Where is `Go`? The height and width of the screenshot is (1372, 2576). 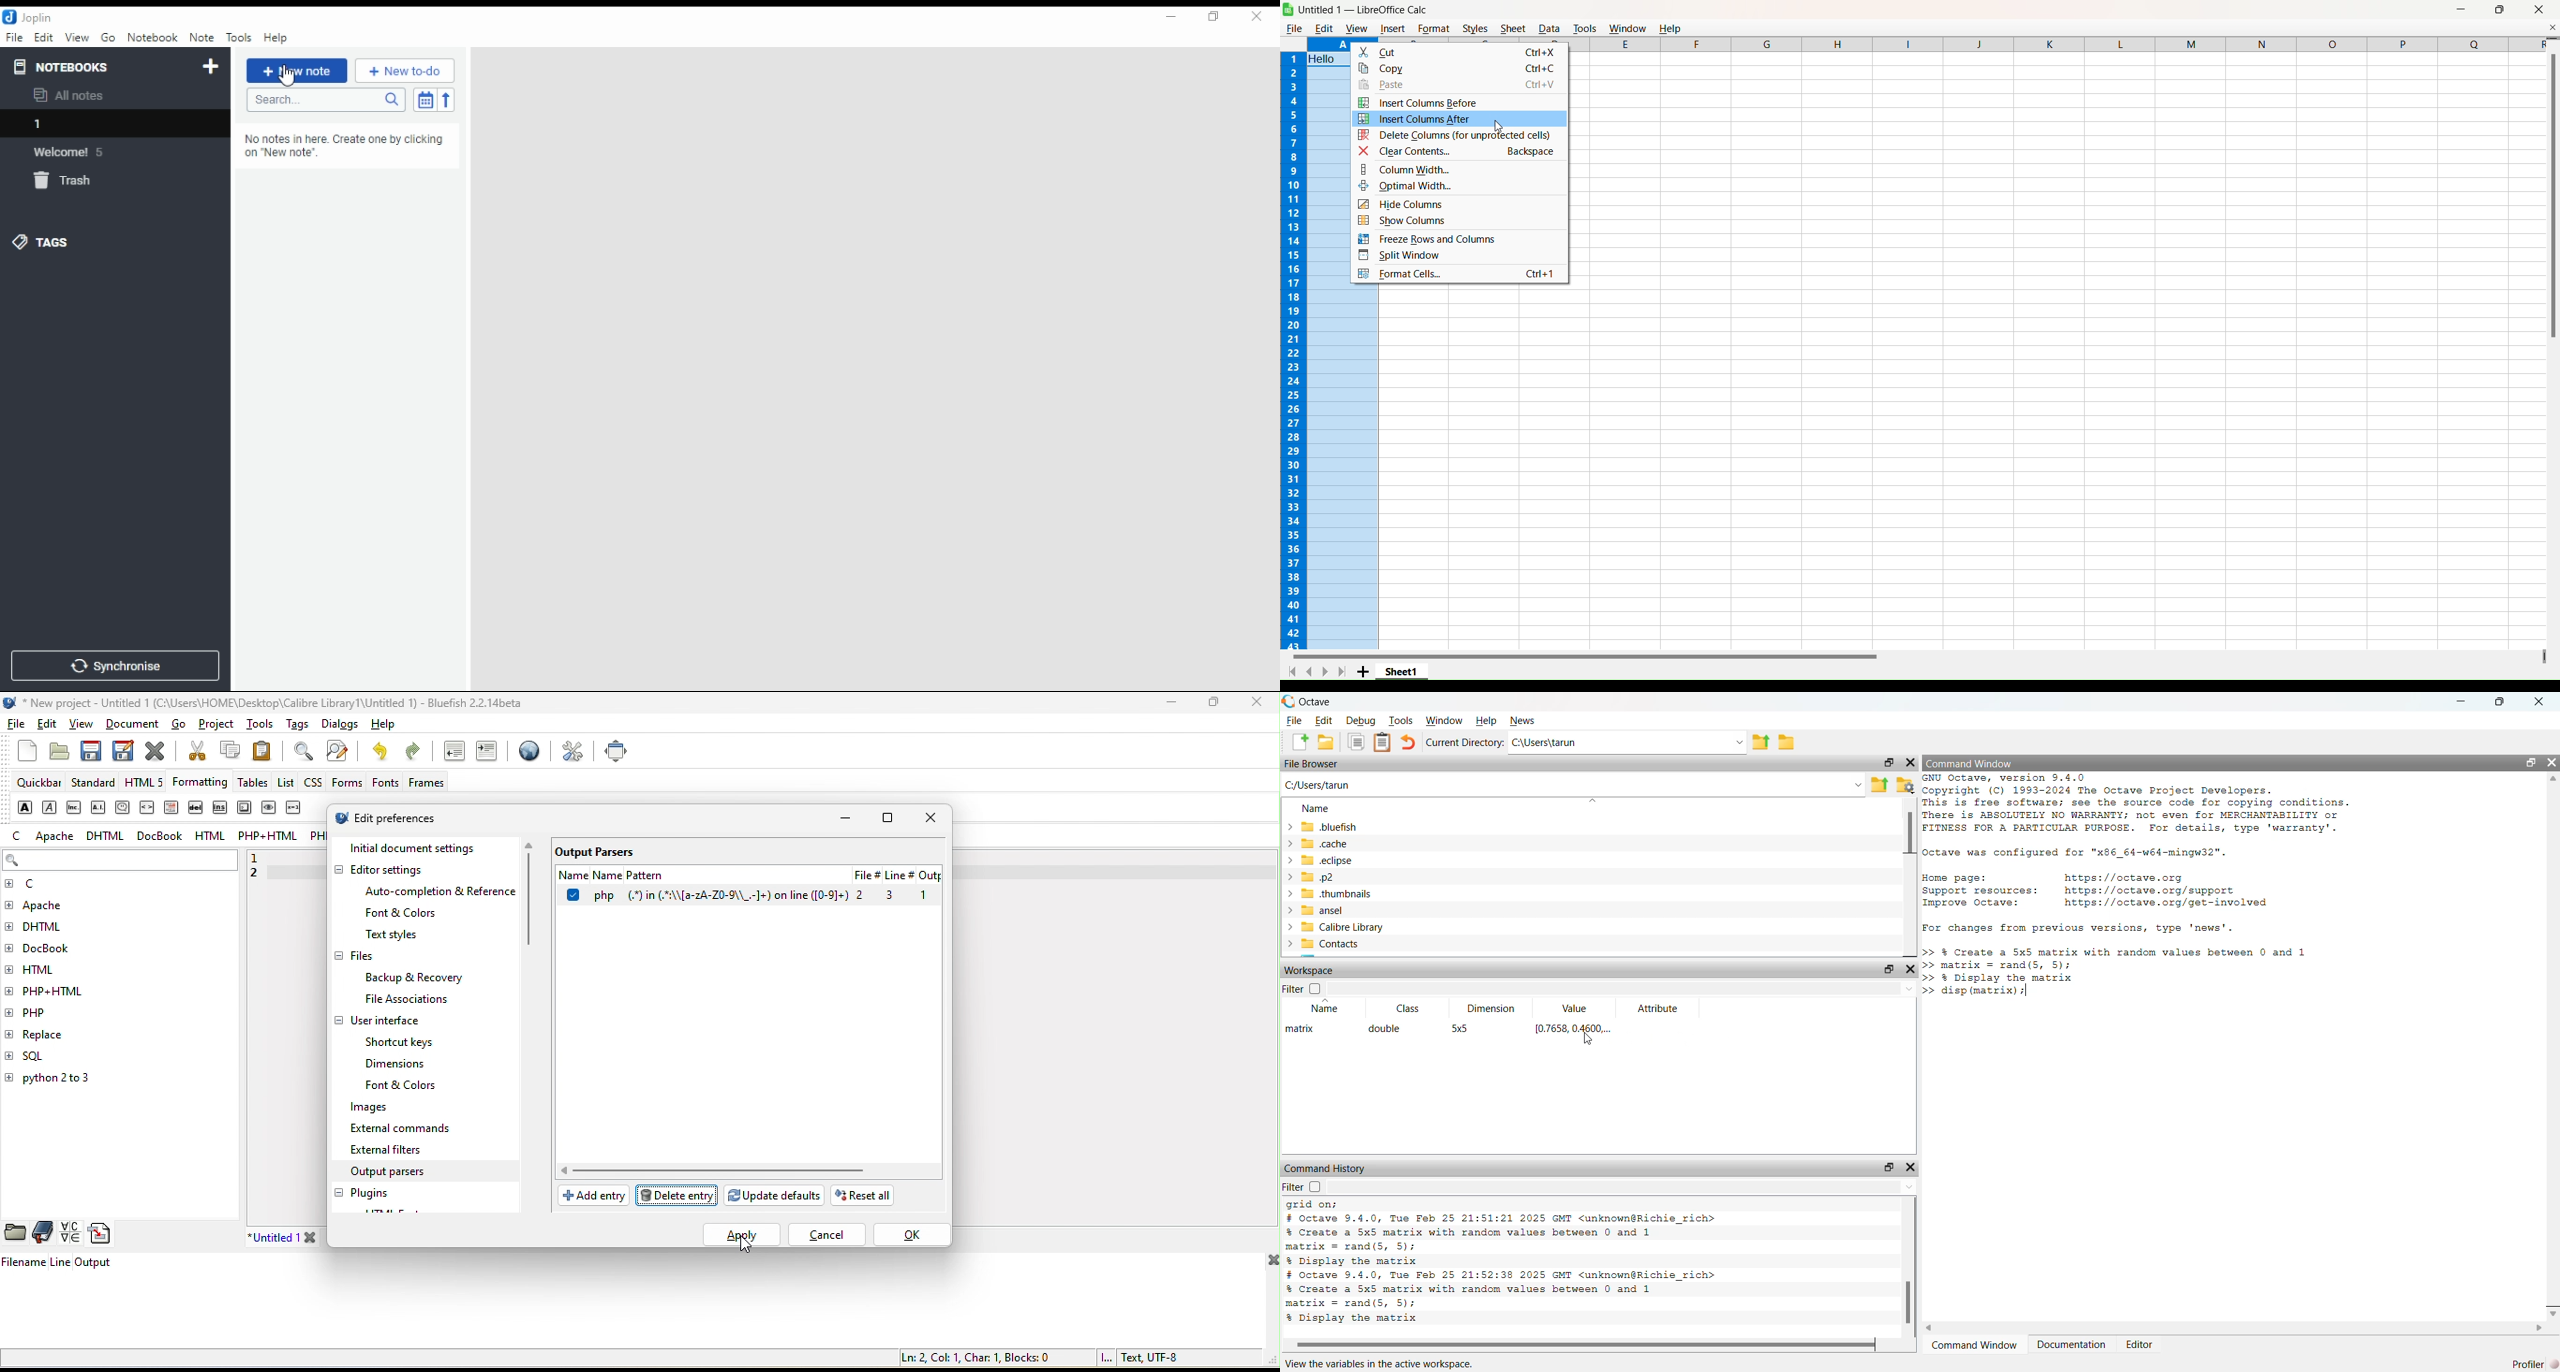
Go is located at coordinates (108, 36).